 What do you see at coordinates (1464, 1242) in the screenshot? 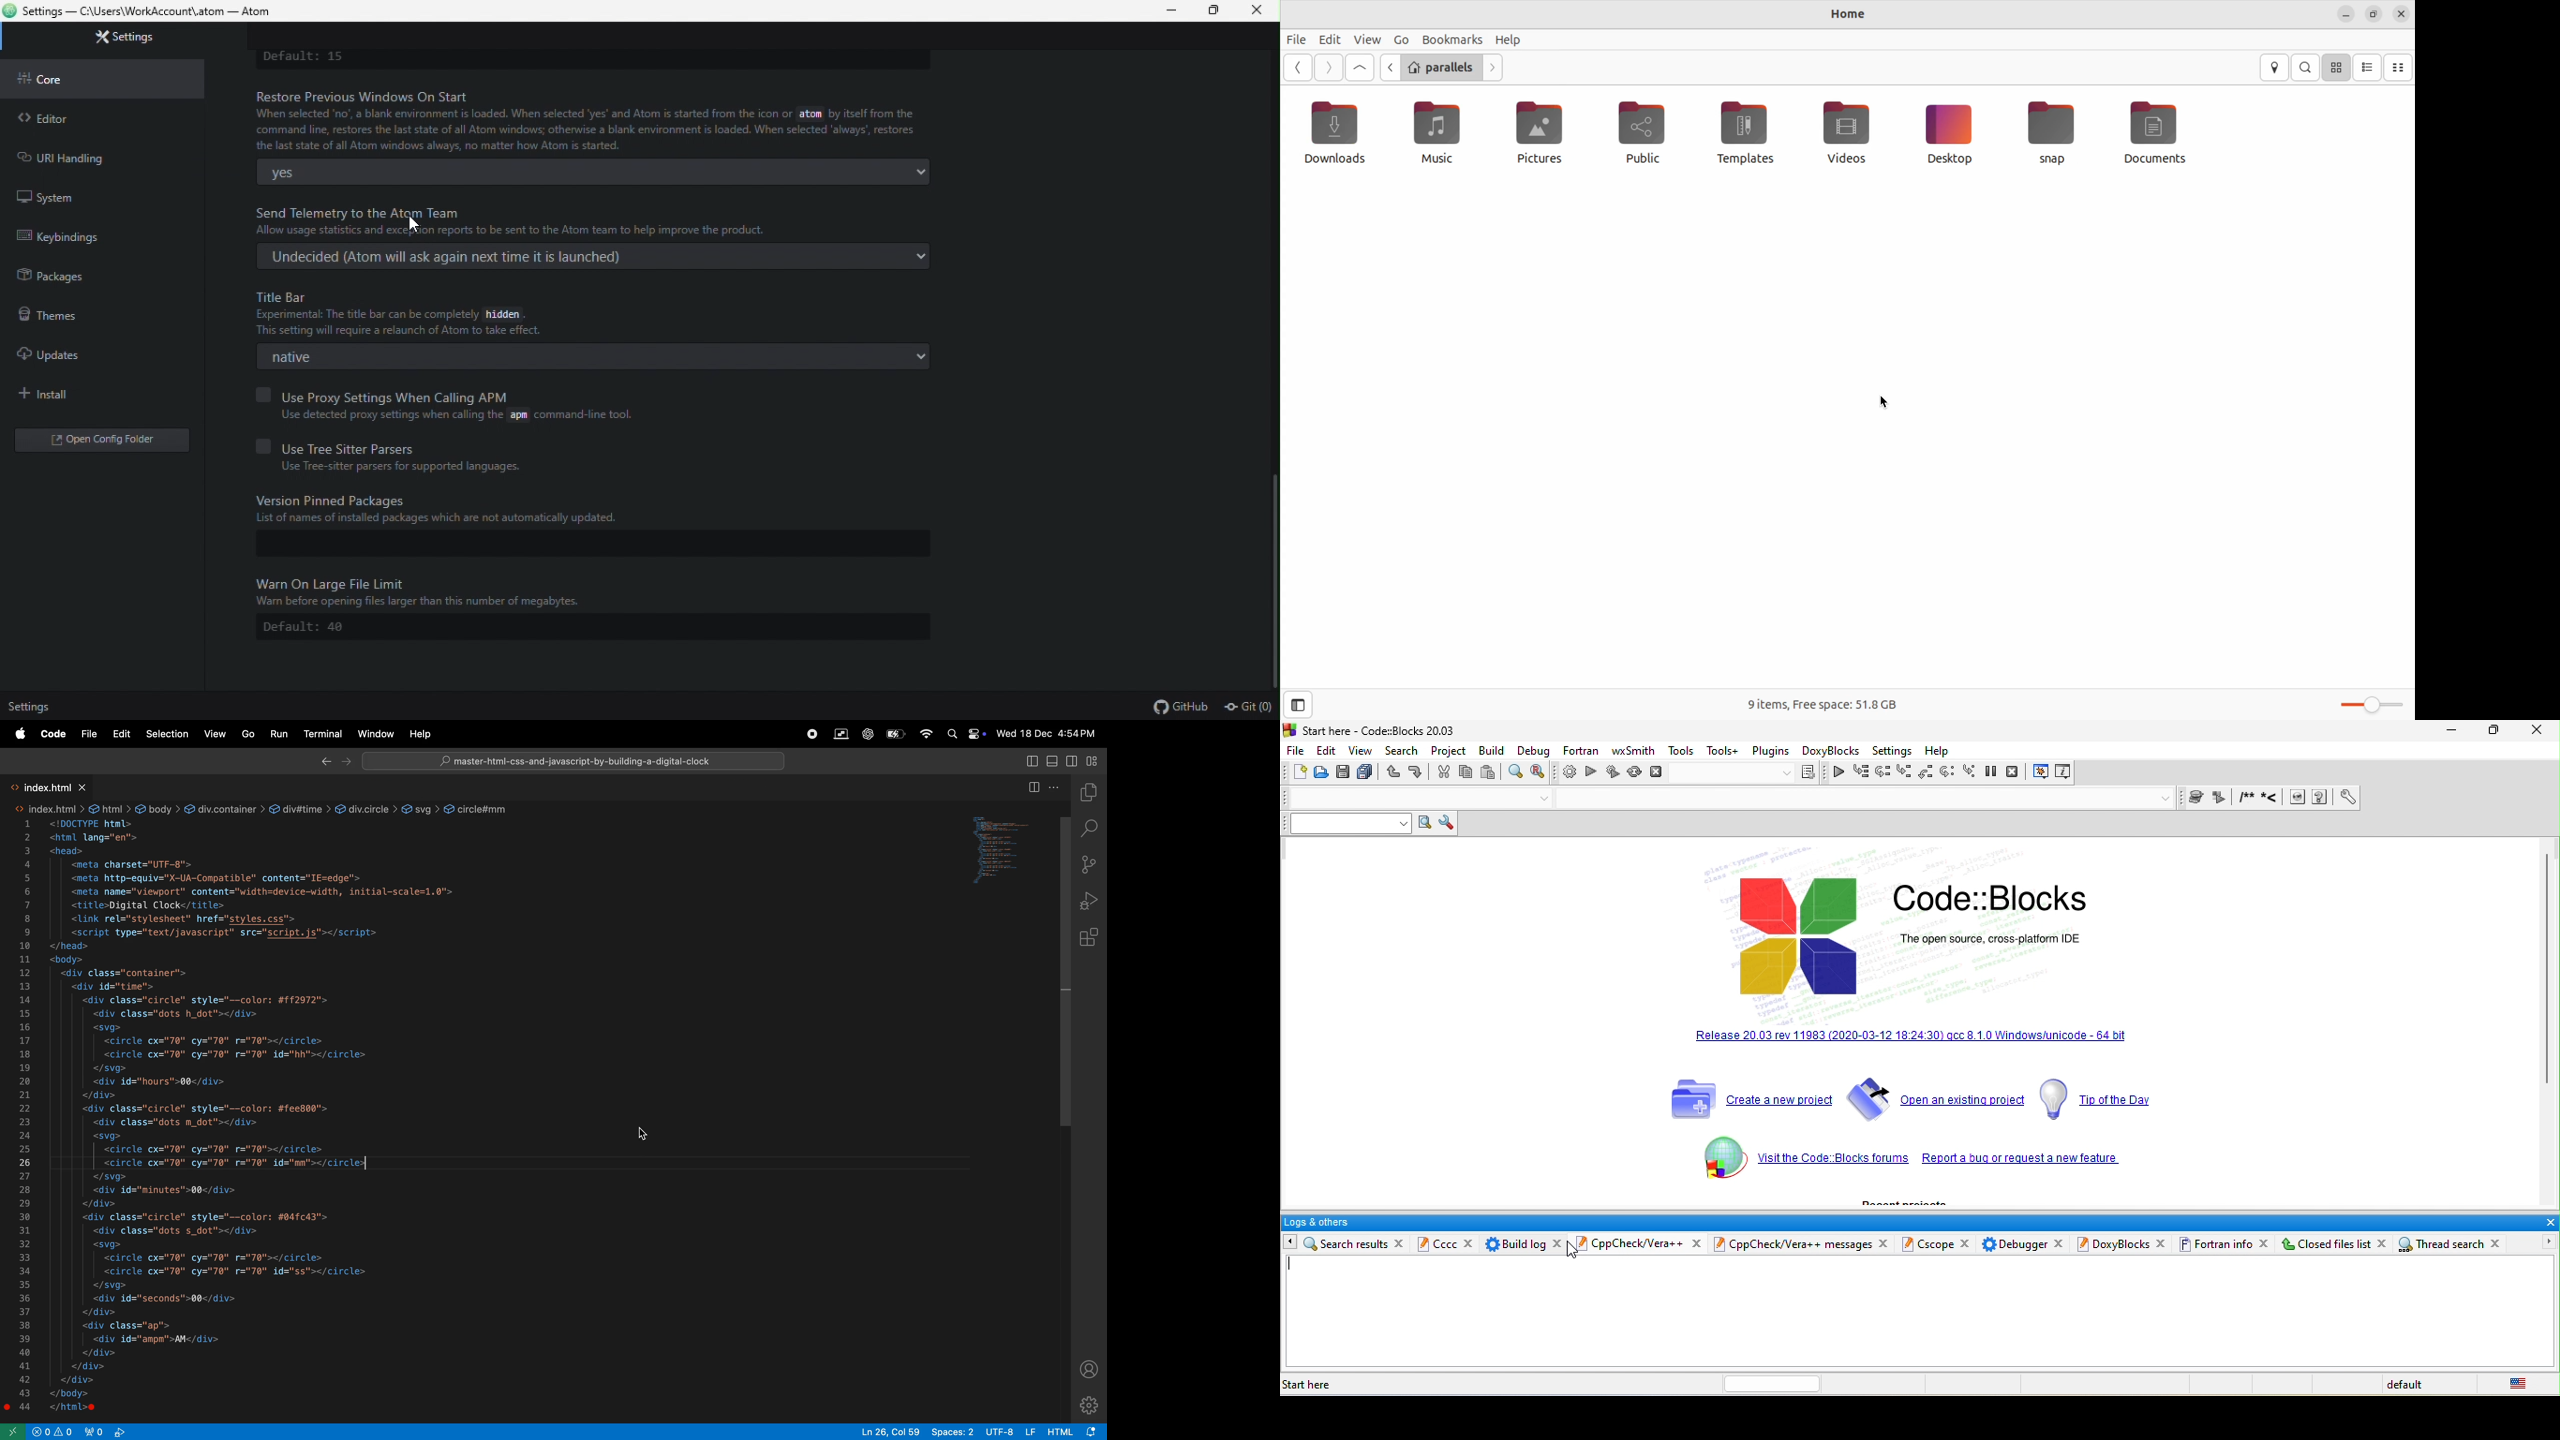
I see `close` at bounding box center [1464, 1242].